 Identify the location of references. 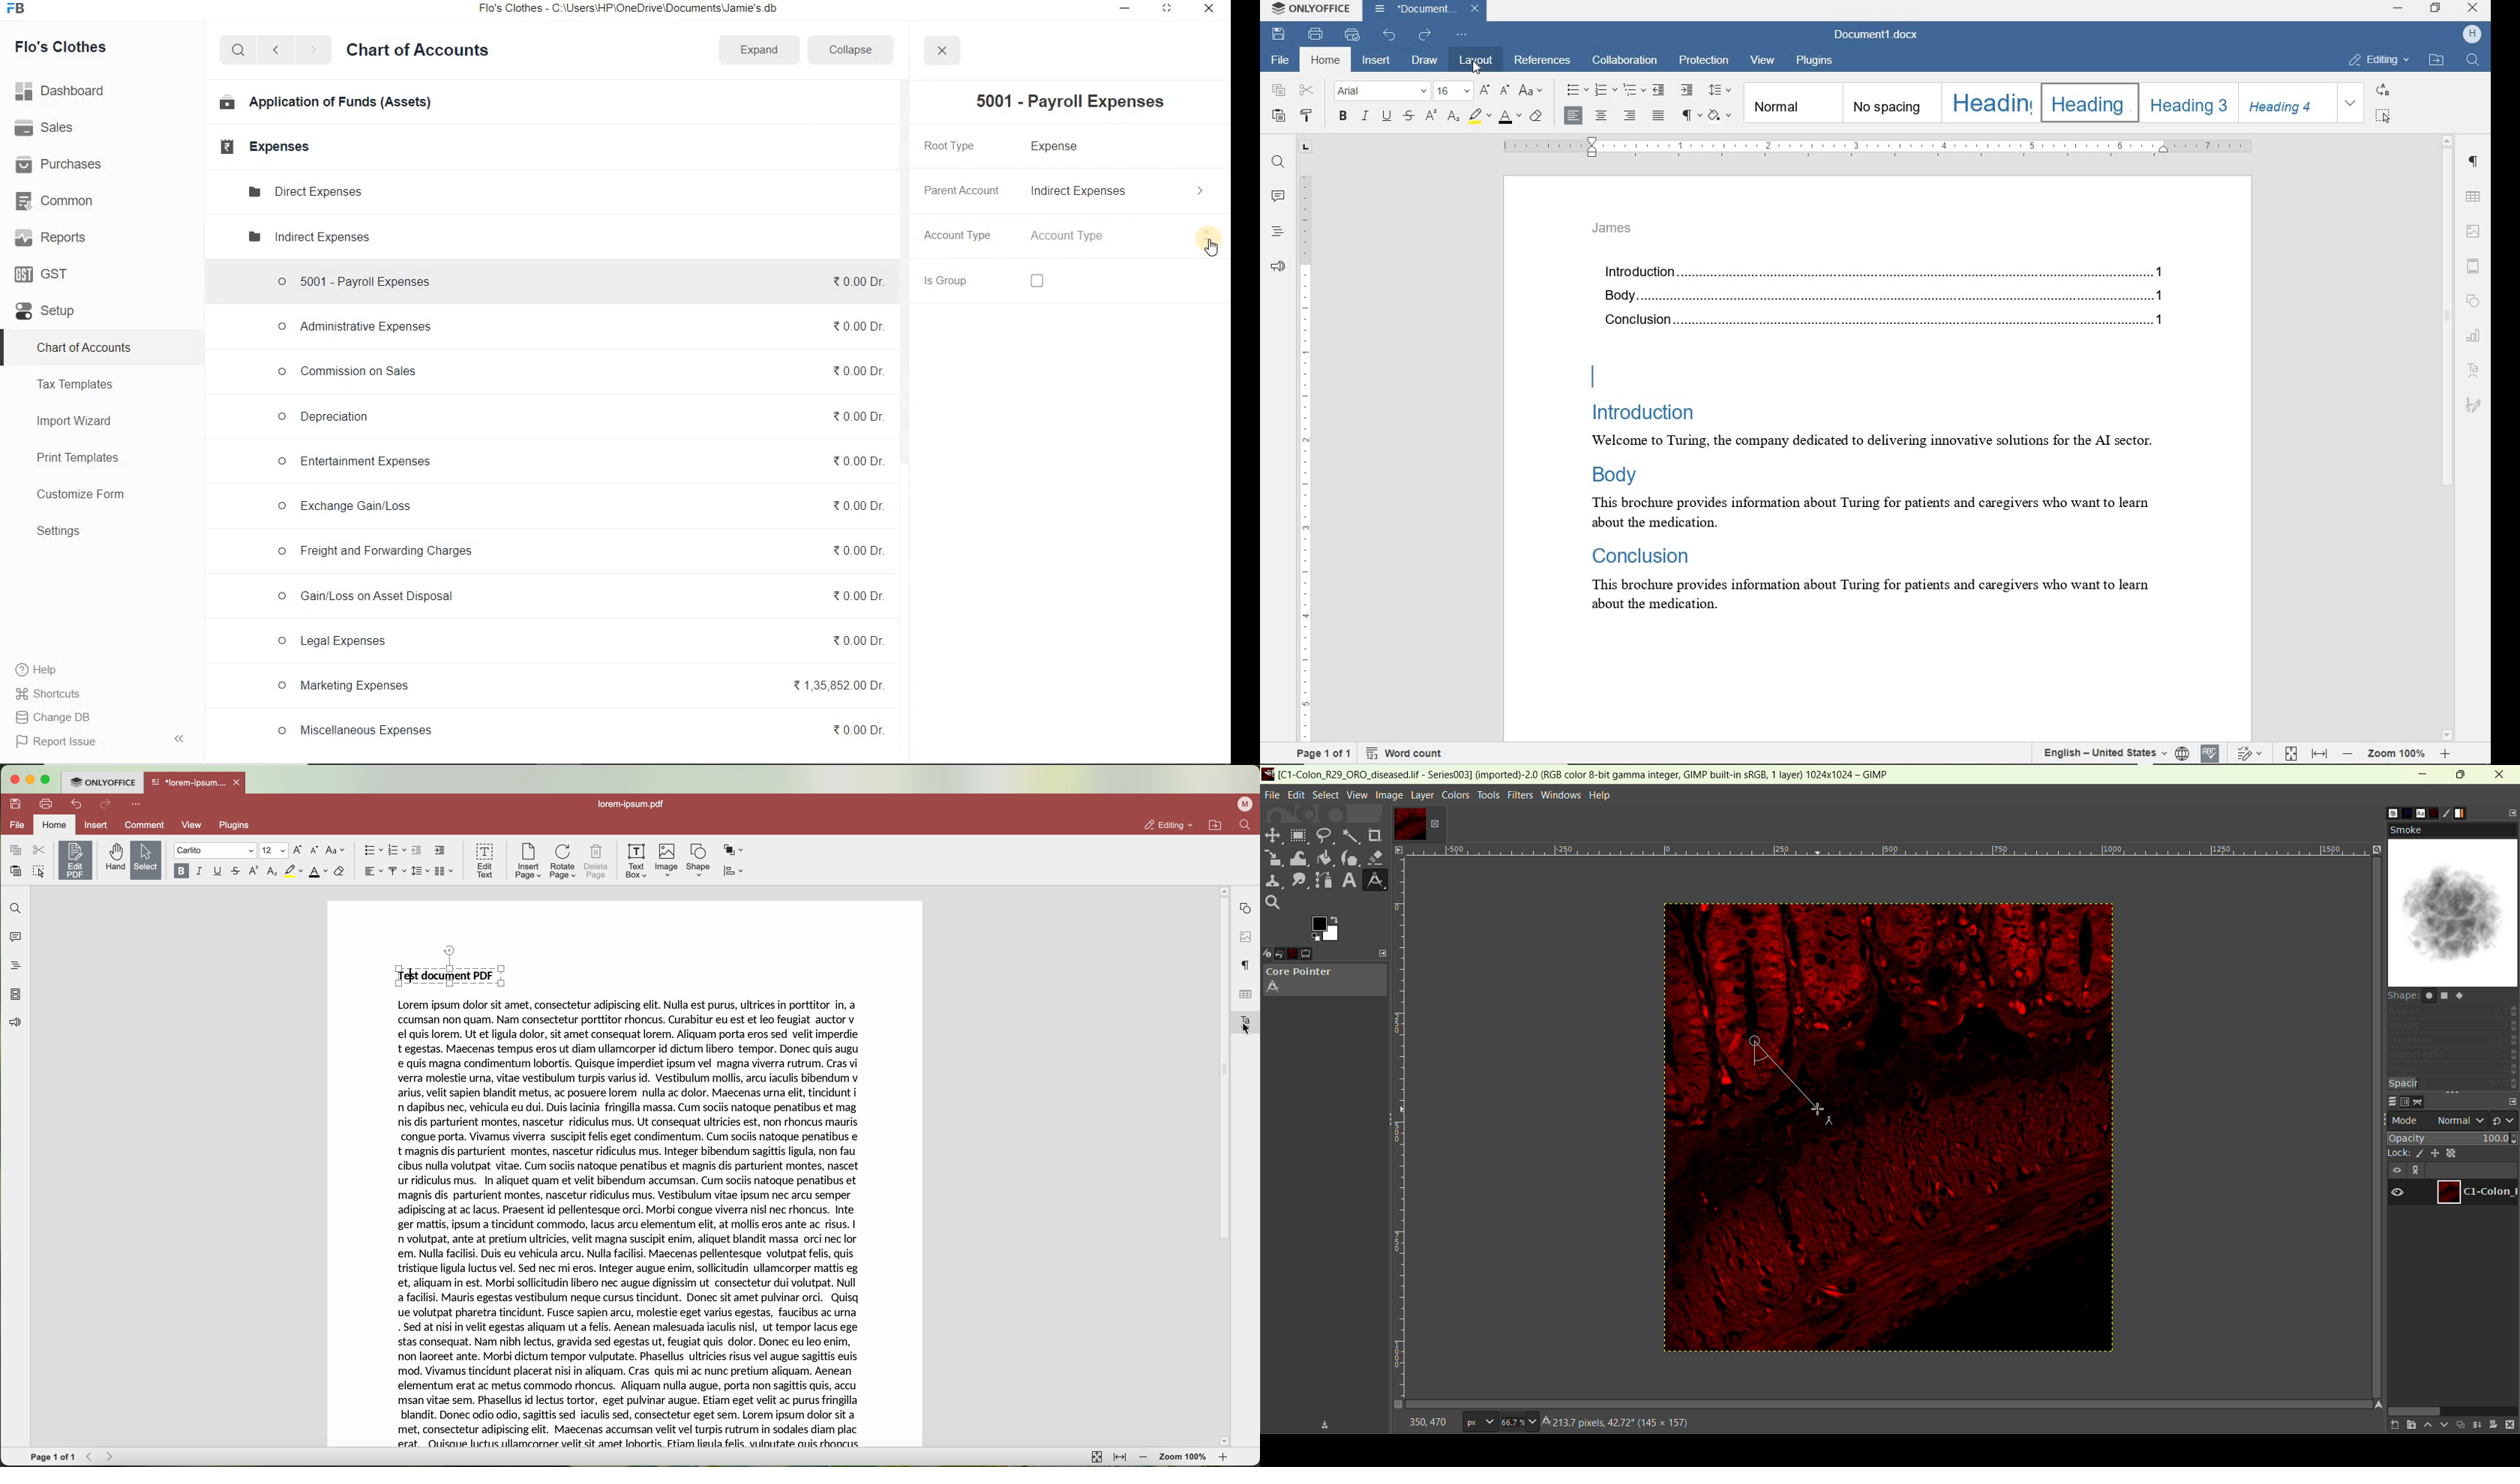
(1543, 62).